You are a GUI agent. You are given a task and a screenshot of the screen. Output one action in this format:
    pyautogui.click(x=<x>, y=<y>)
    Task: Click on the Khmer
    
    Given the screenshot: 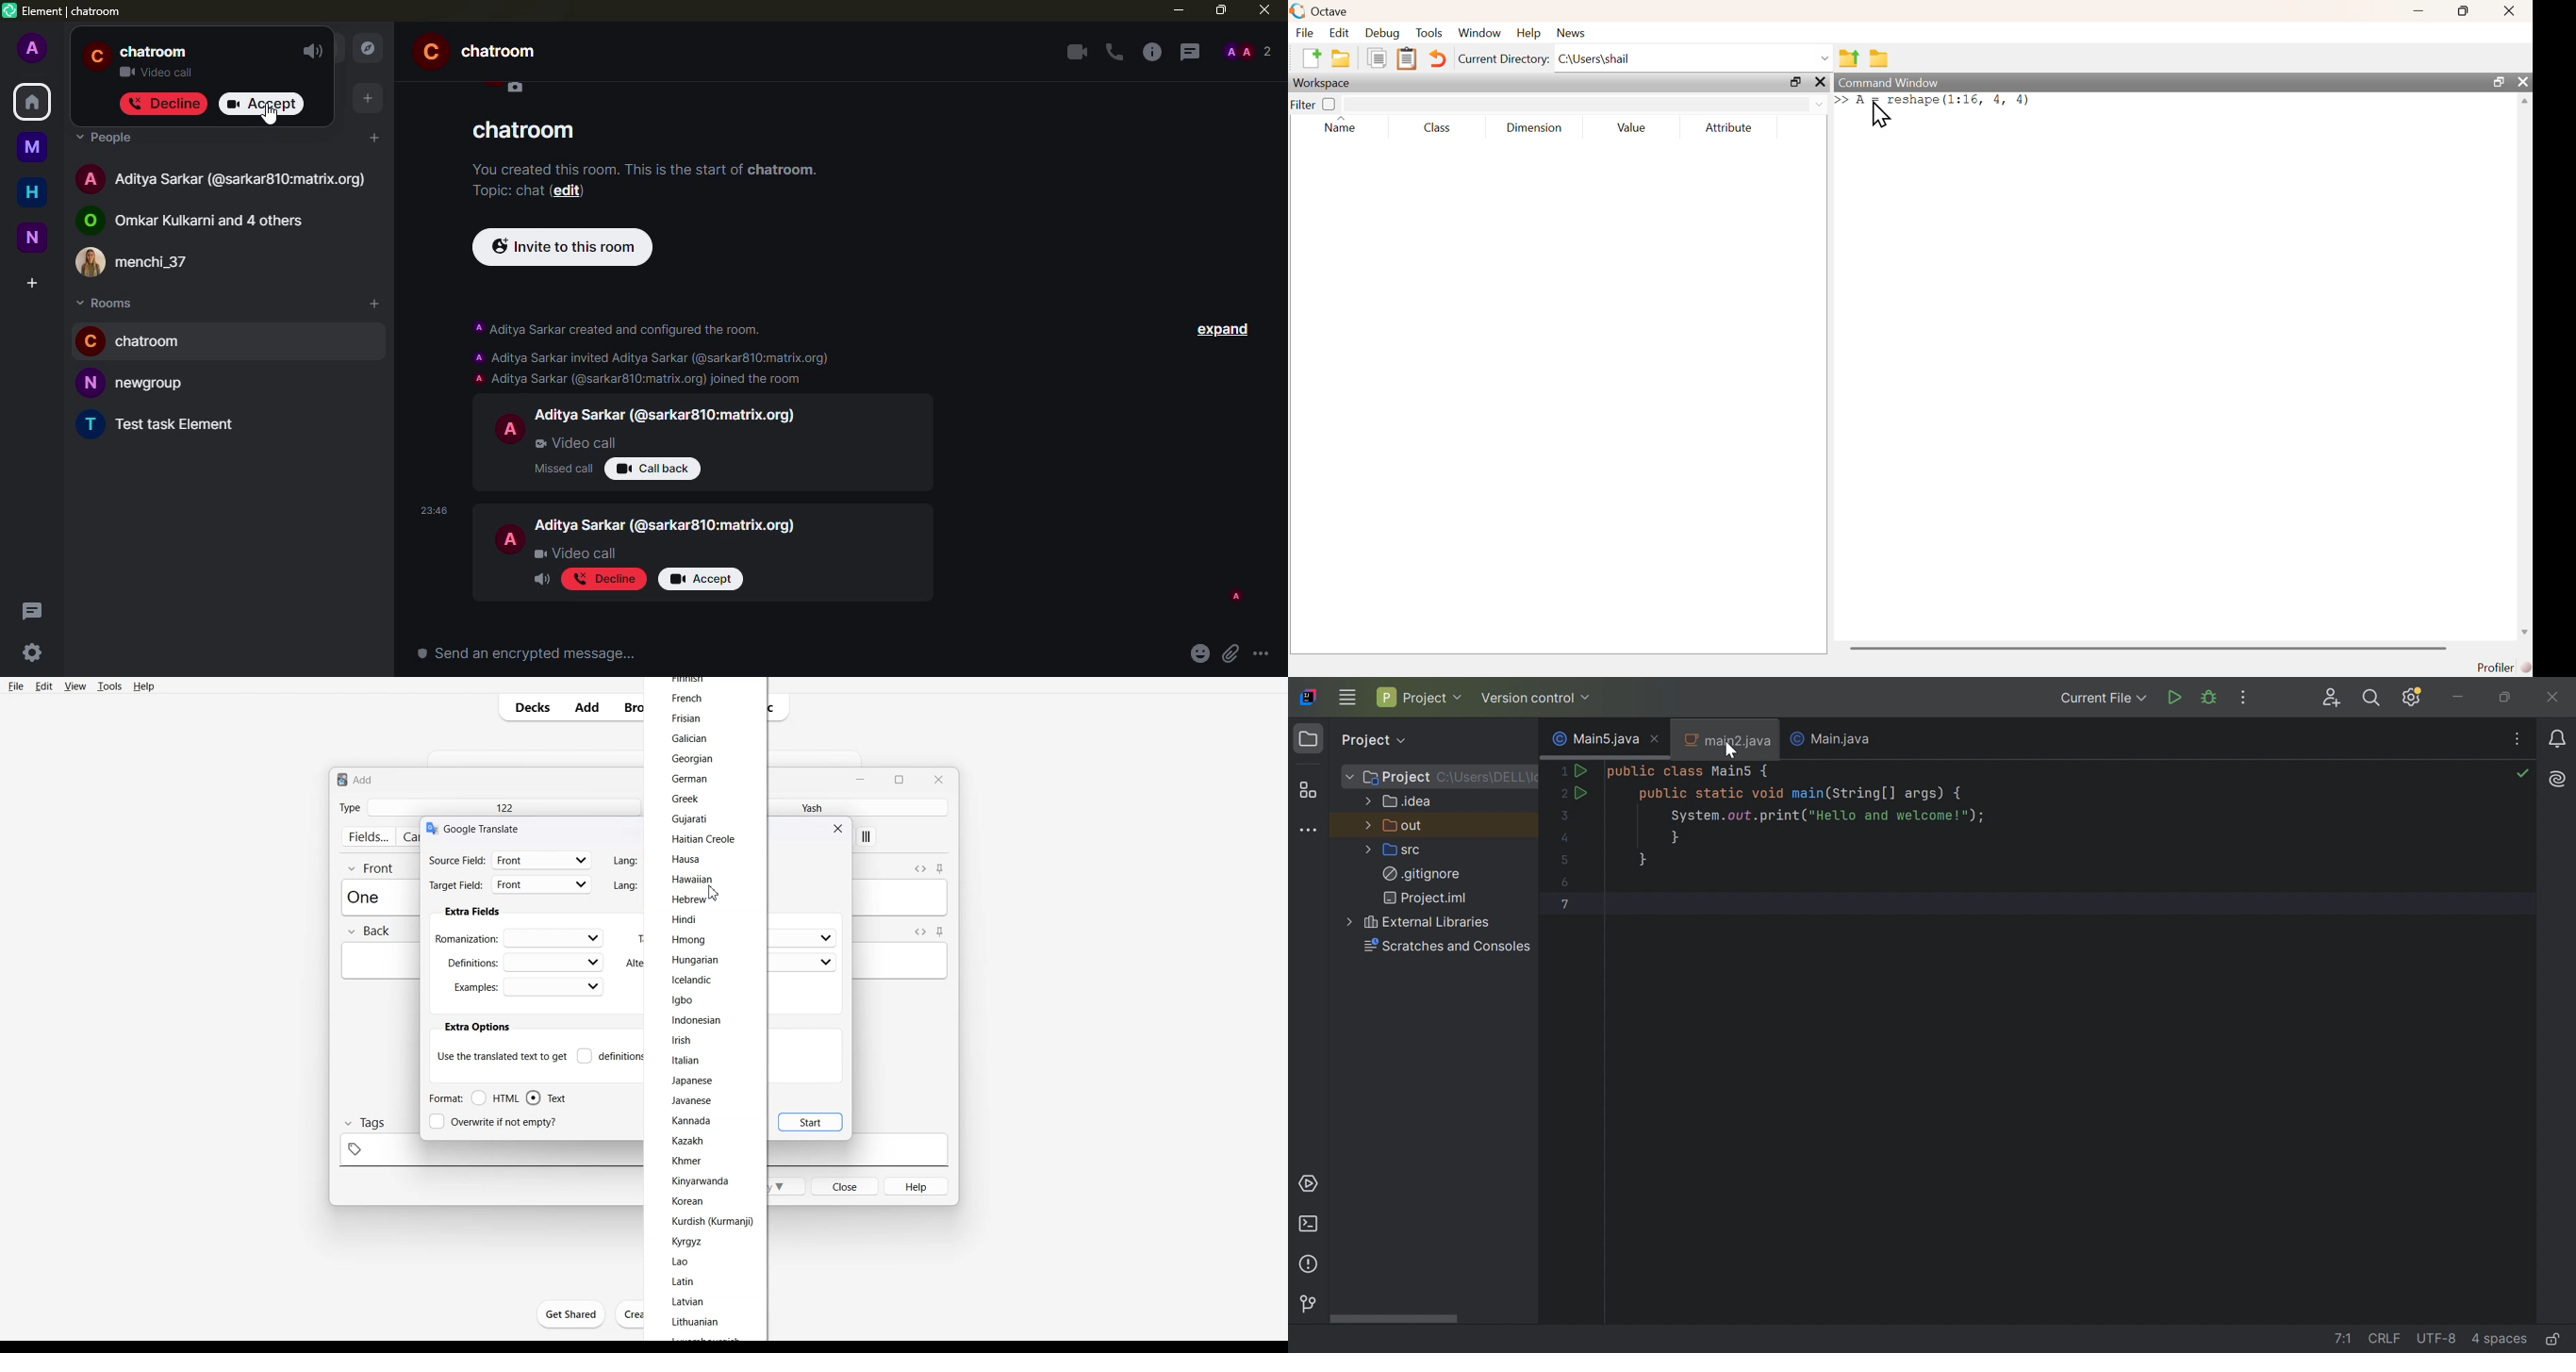 What is the action you would take?
    pyautogui.click(x=688, y=1160)
    